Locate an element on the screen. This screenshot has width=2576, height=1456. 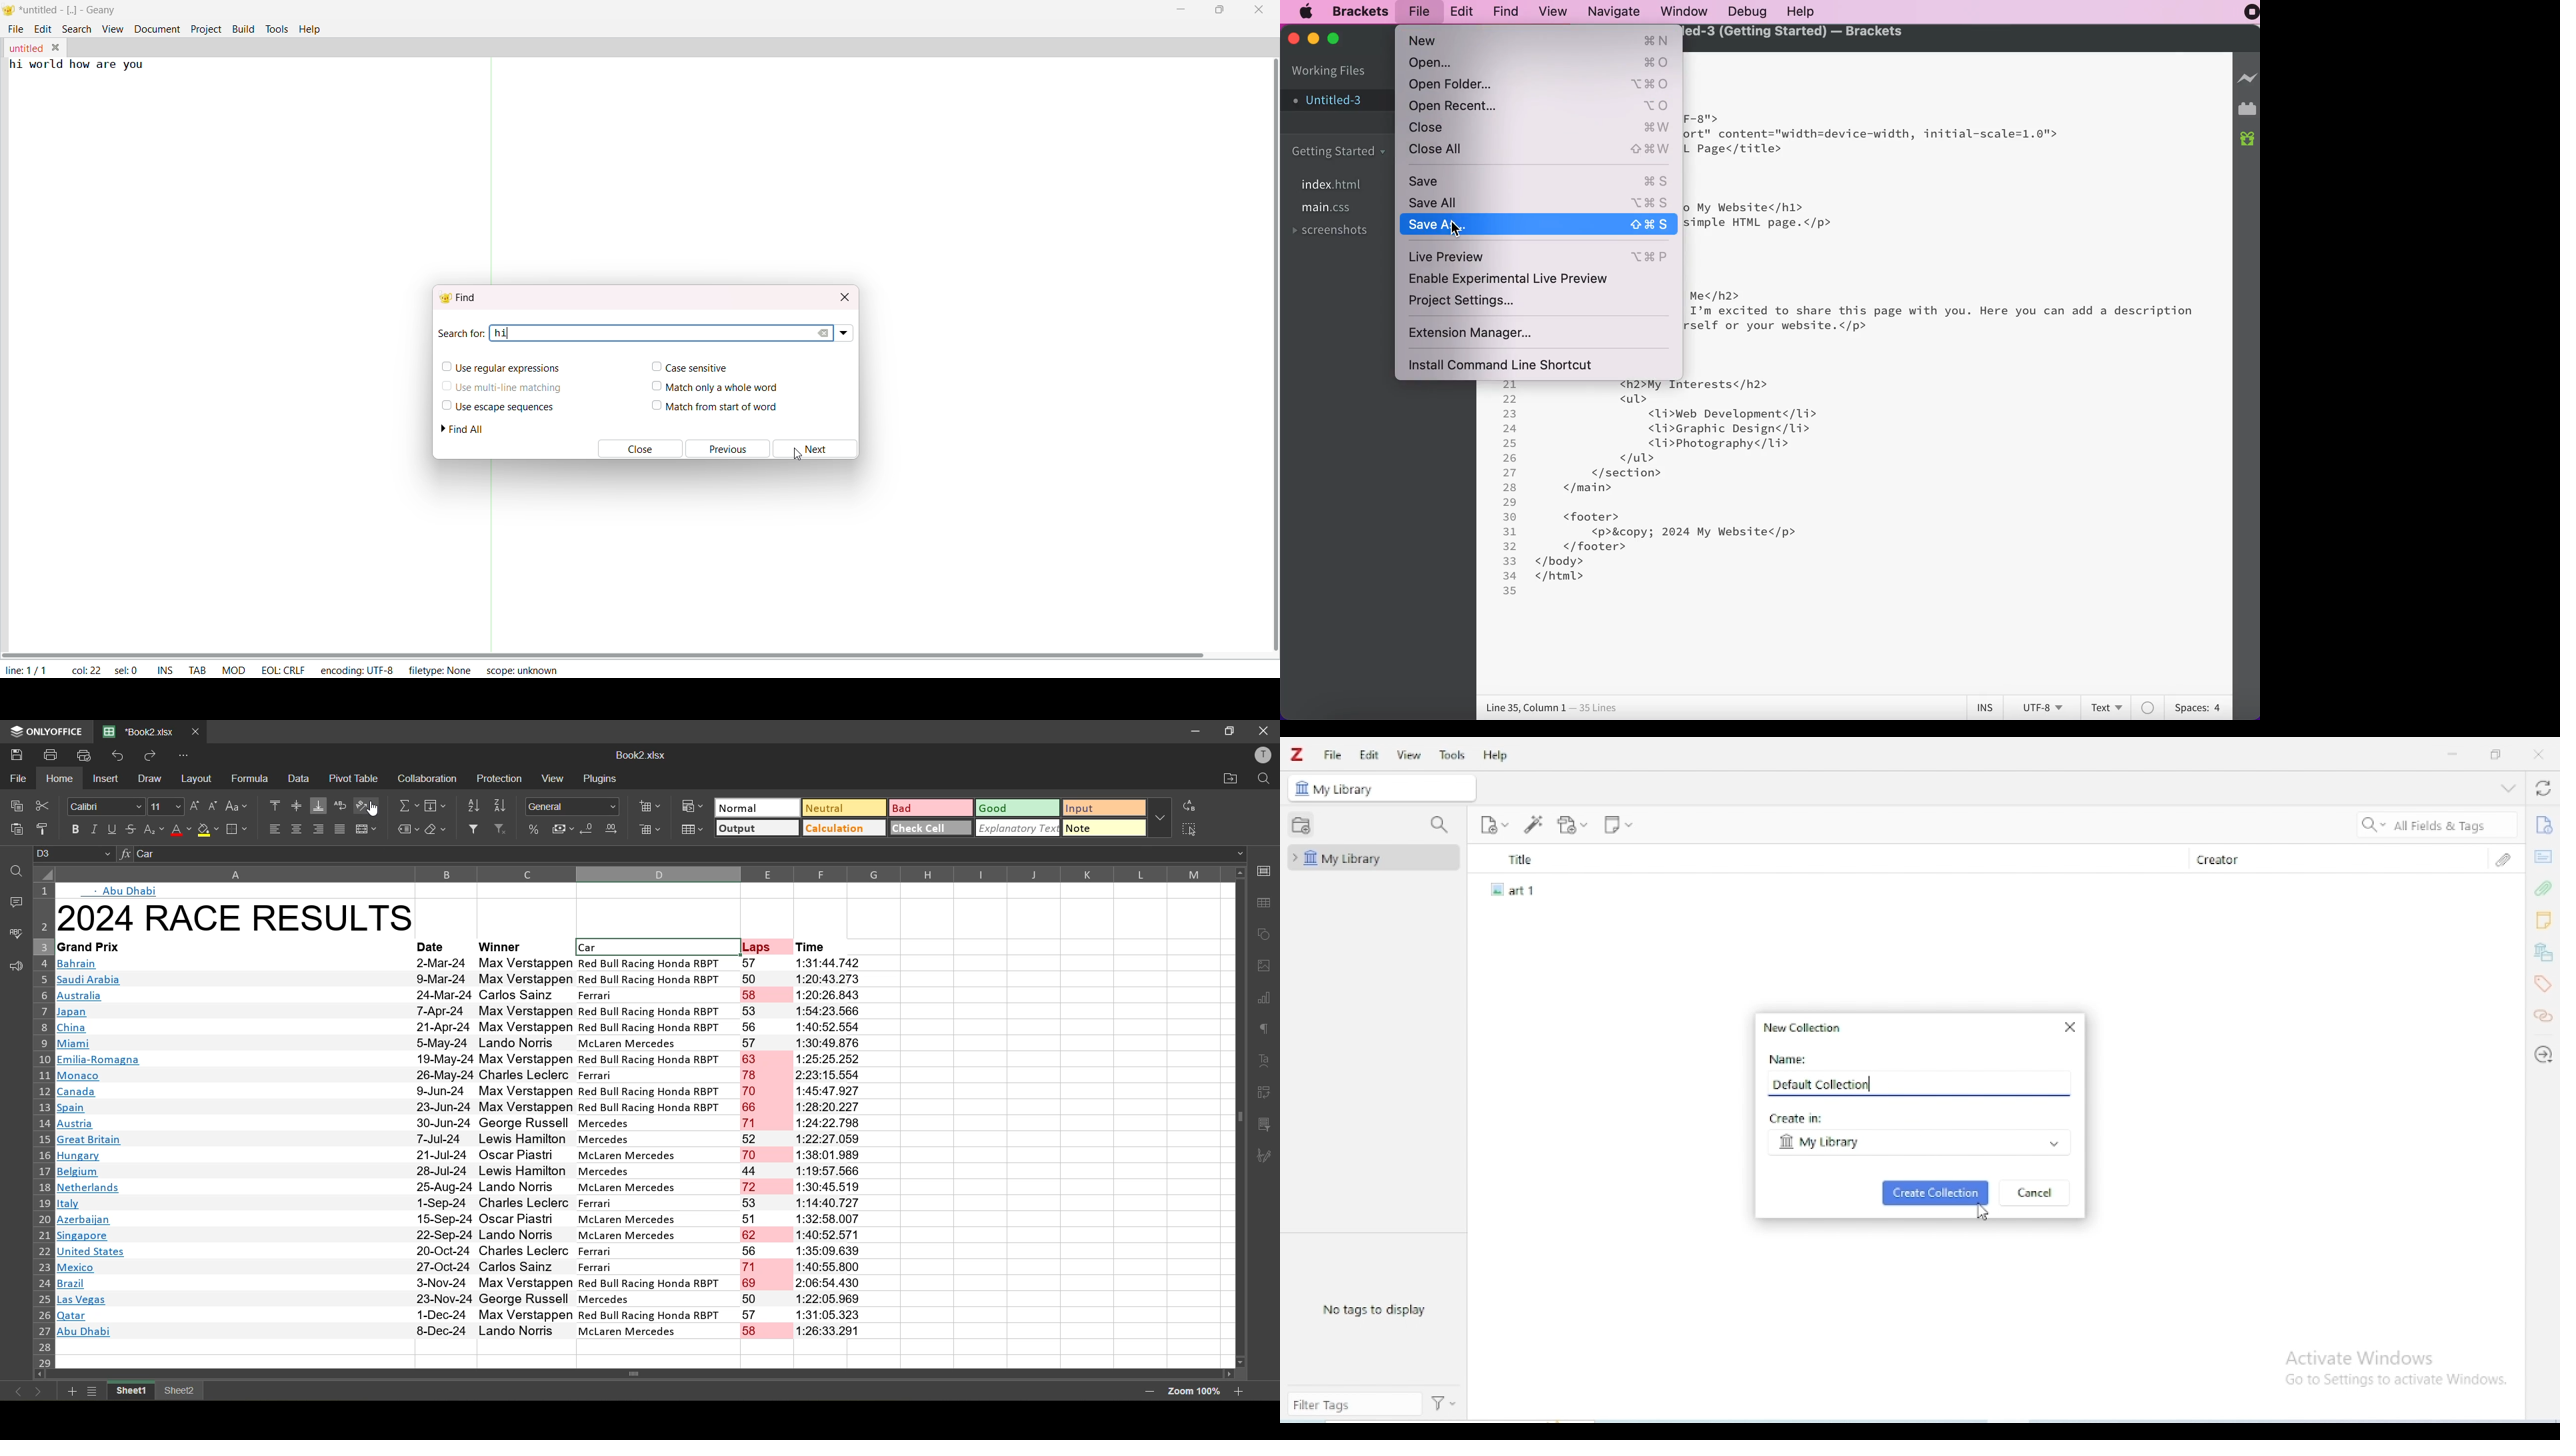
close is located at coordinates (1542, 128).